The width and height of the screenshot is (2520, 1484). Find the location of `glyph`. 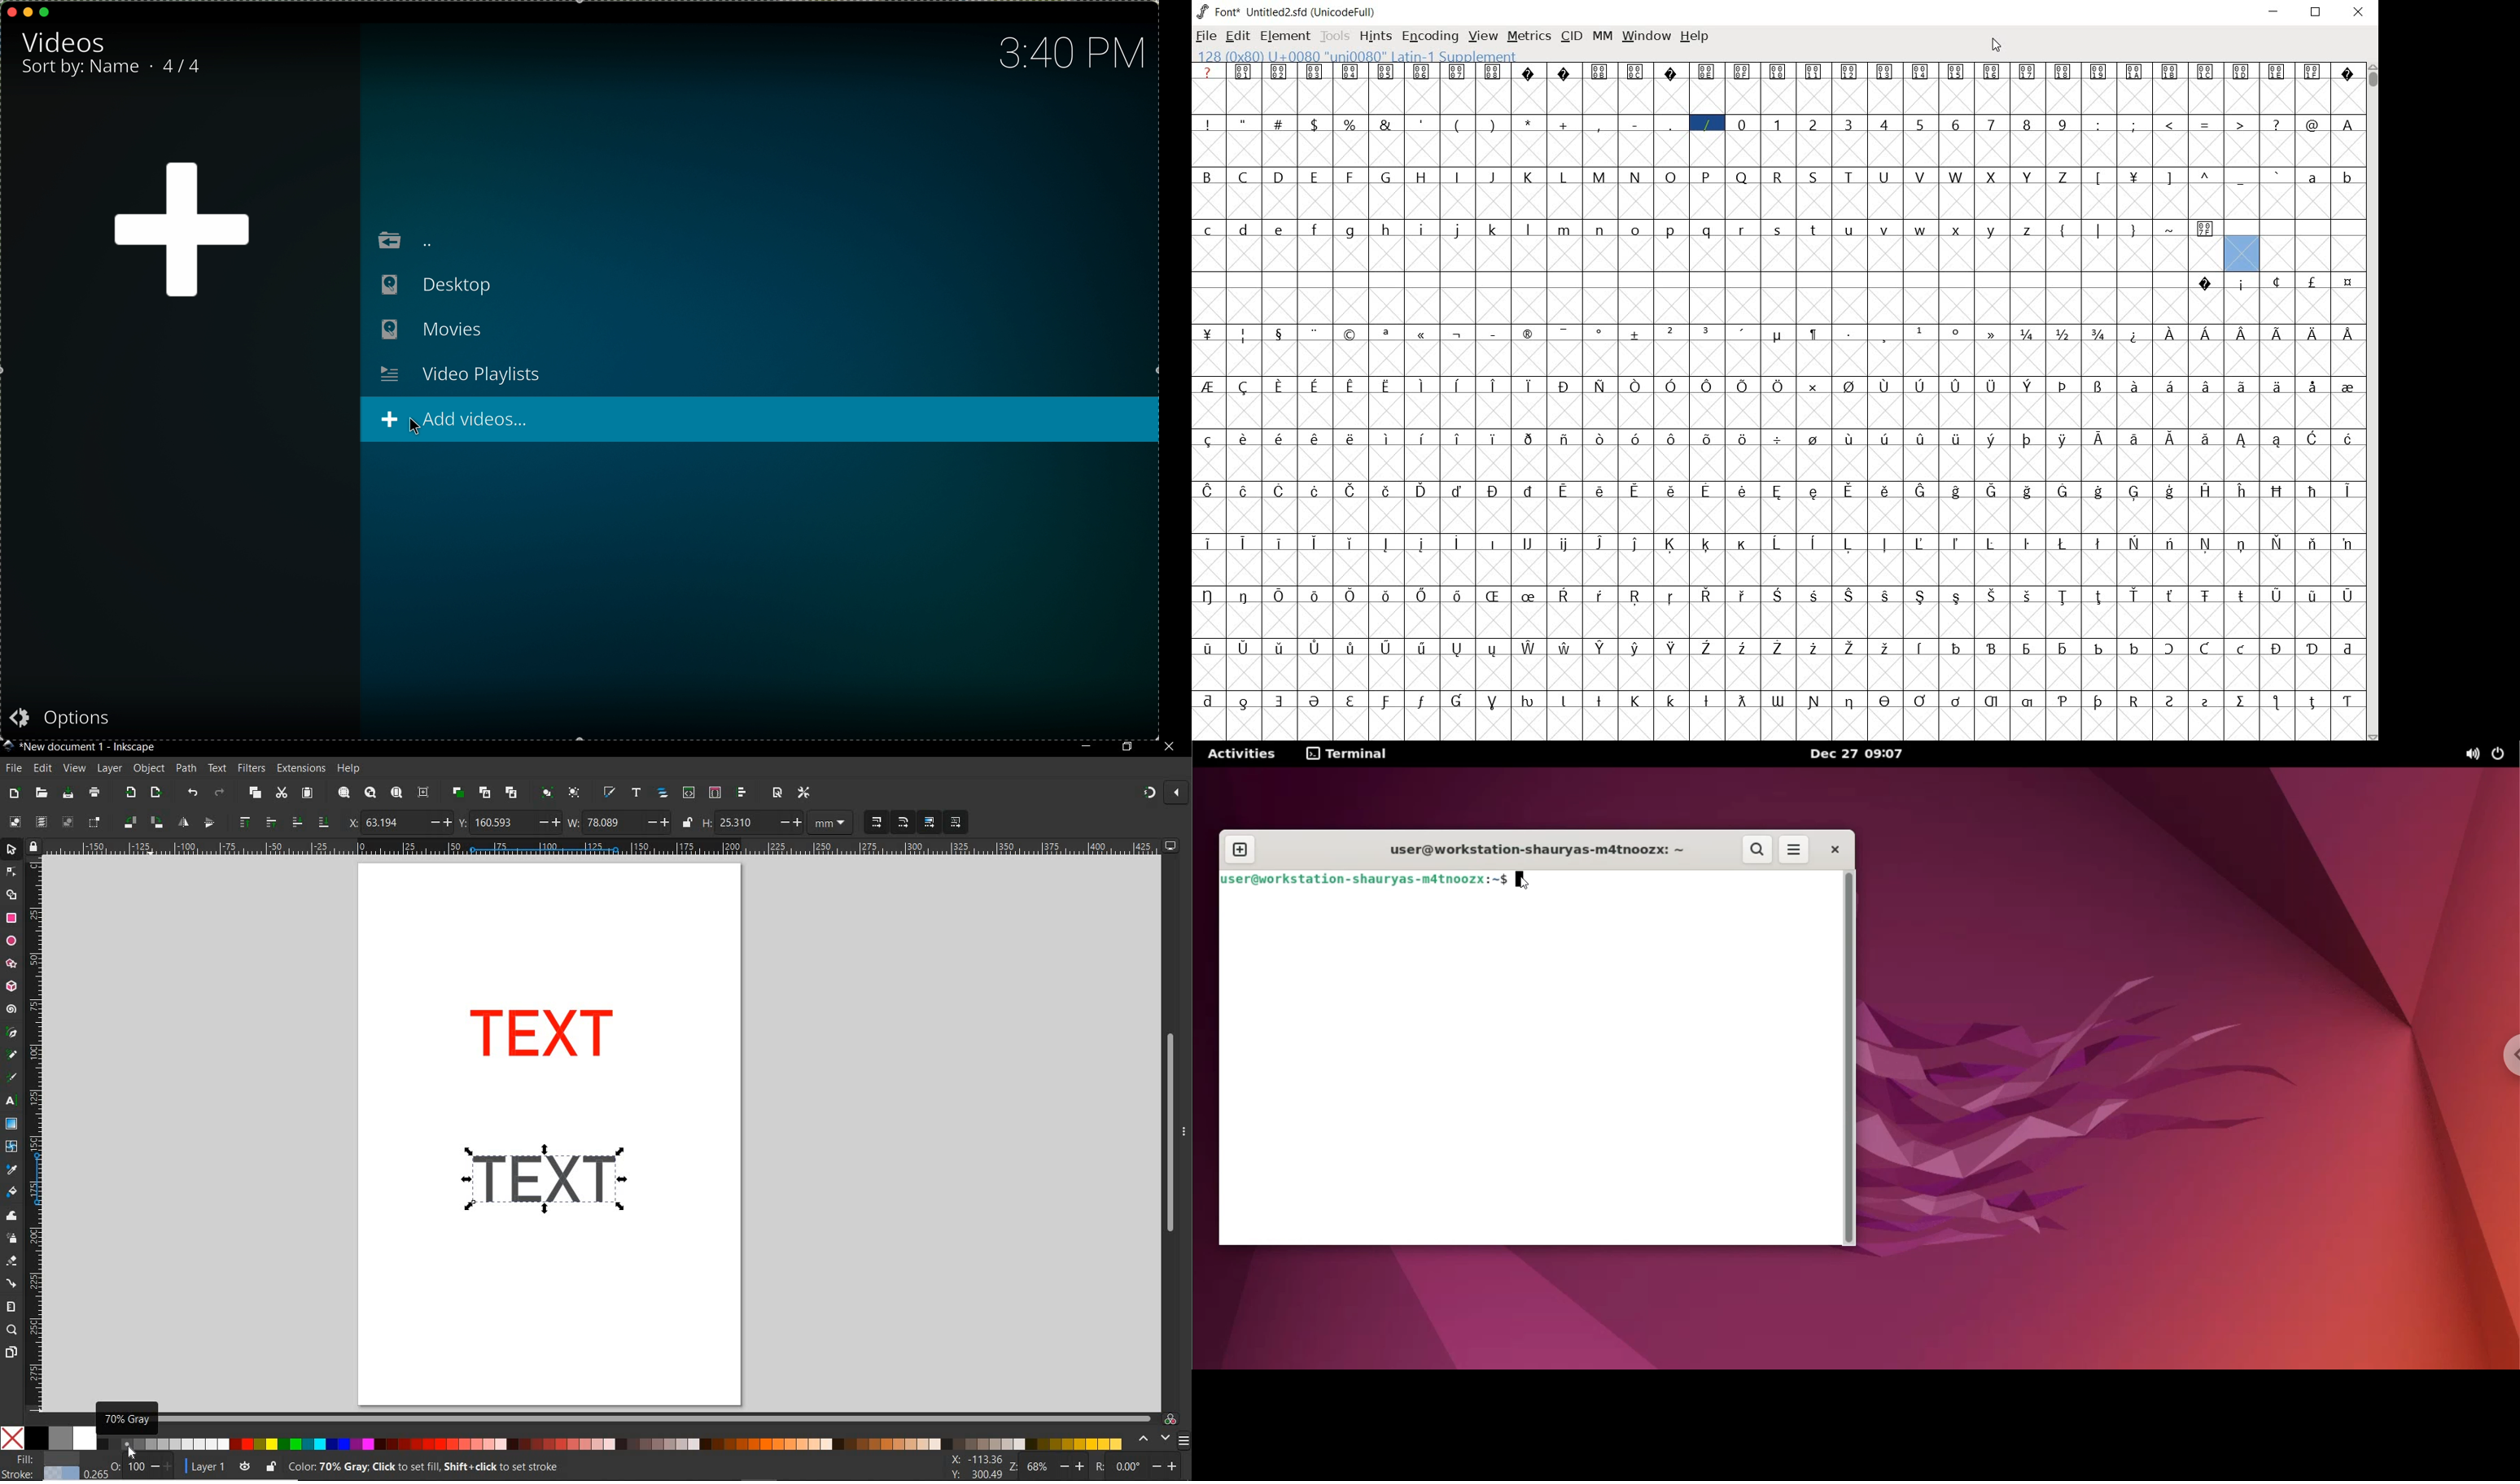

glyph is located at coordinates (1743, 546).